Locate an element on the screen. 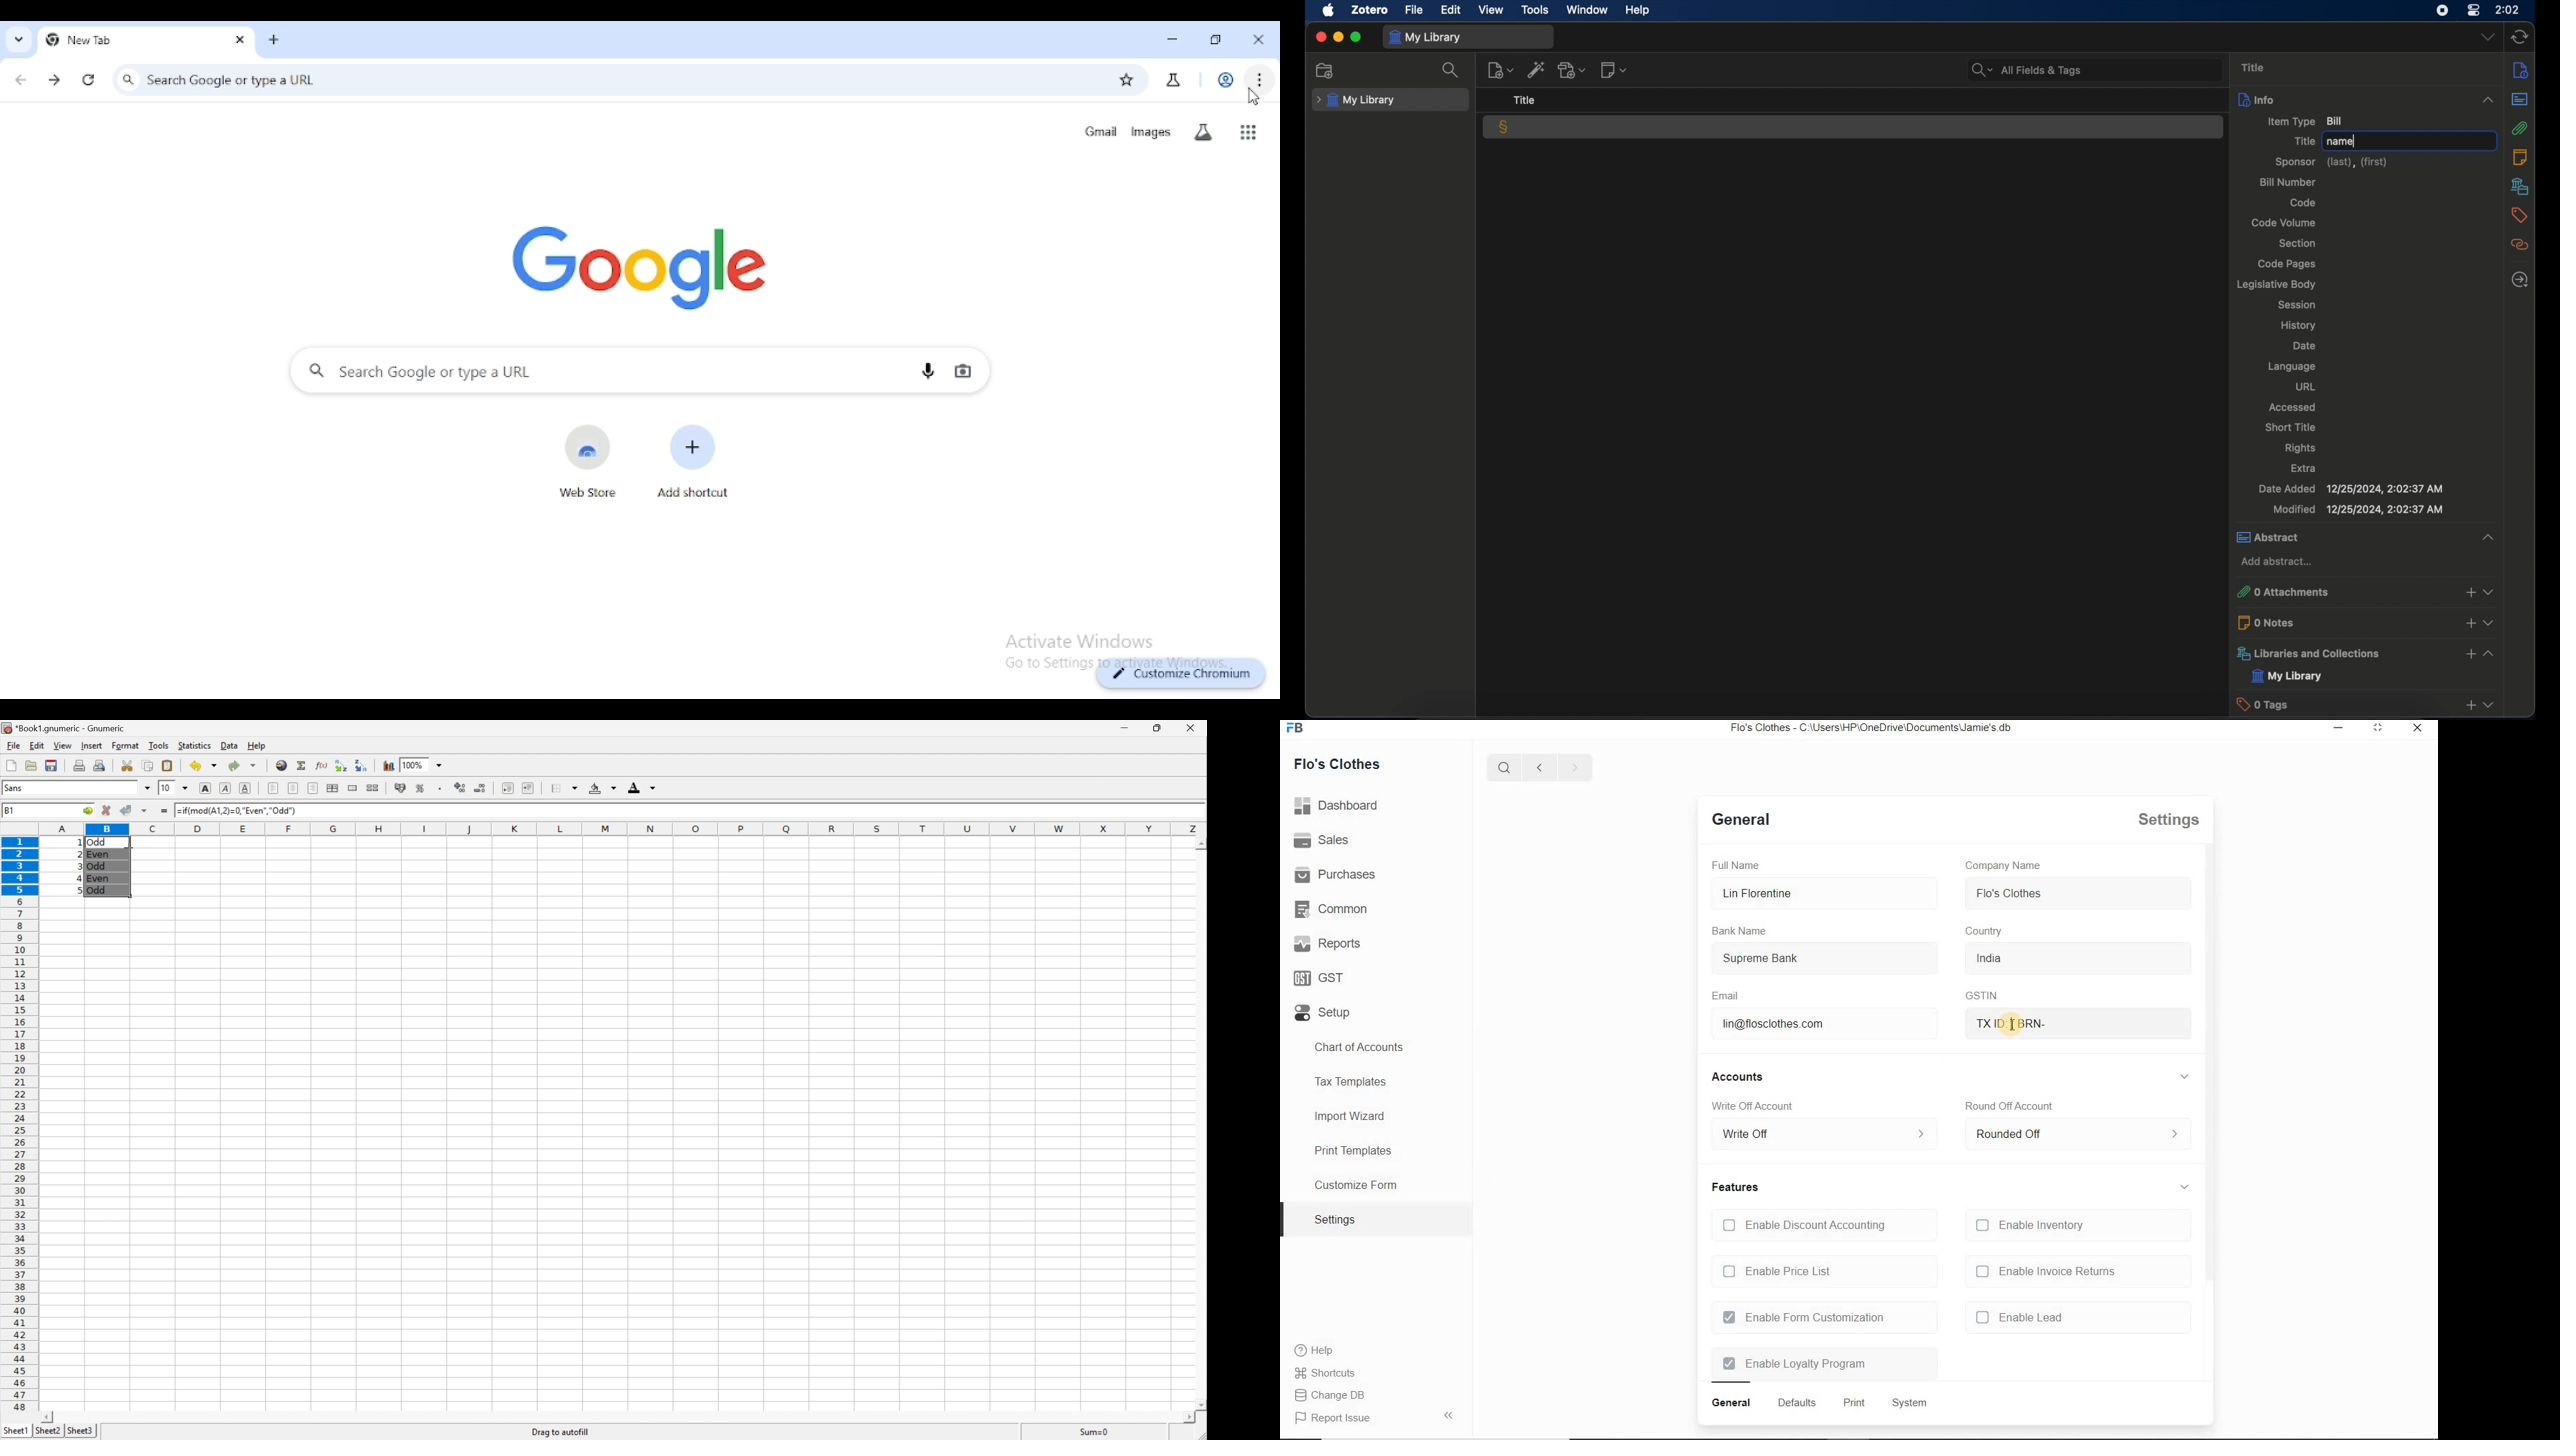  Enable Discount Accounting is located at coordinates (1803, 1225).